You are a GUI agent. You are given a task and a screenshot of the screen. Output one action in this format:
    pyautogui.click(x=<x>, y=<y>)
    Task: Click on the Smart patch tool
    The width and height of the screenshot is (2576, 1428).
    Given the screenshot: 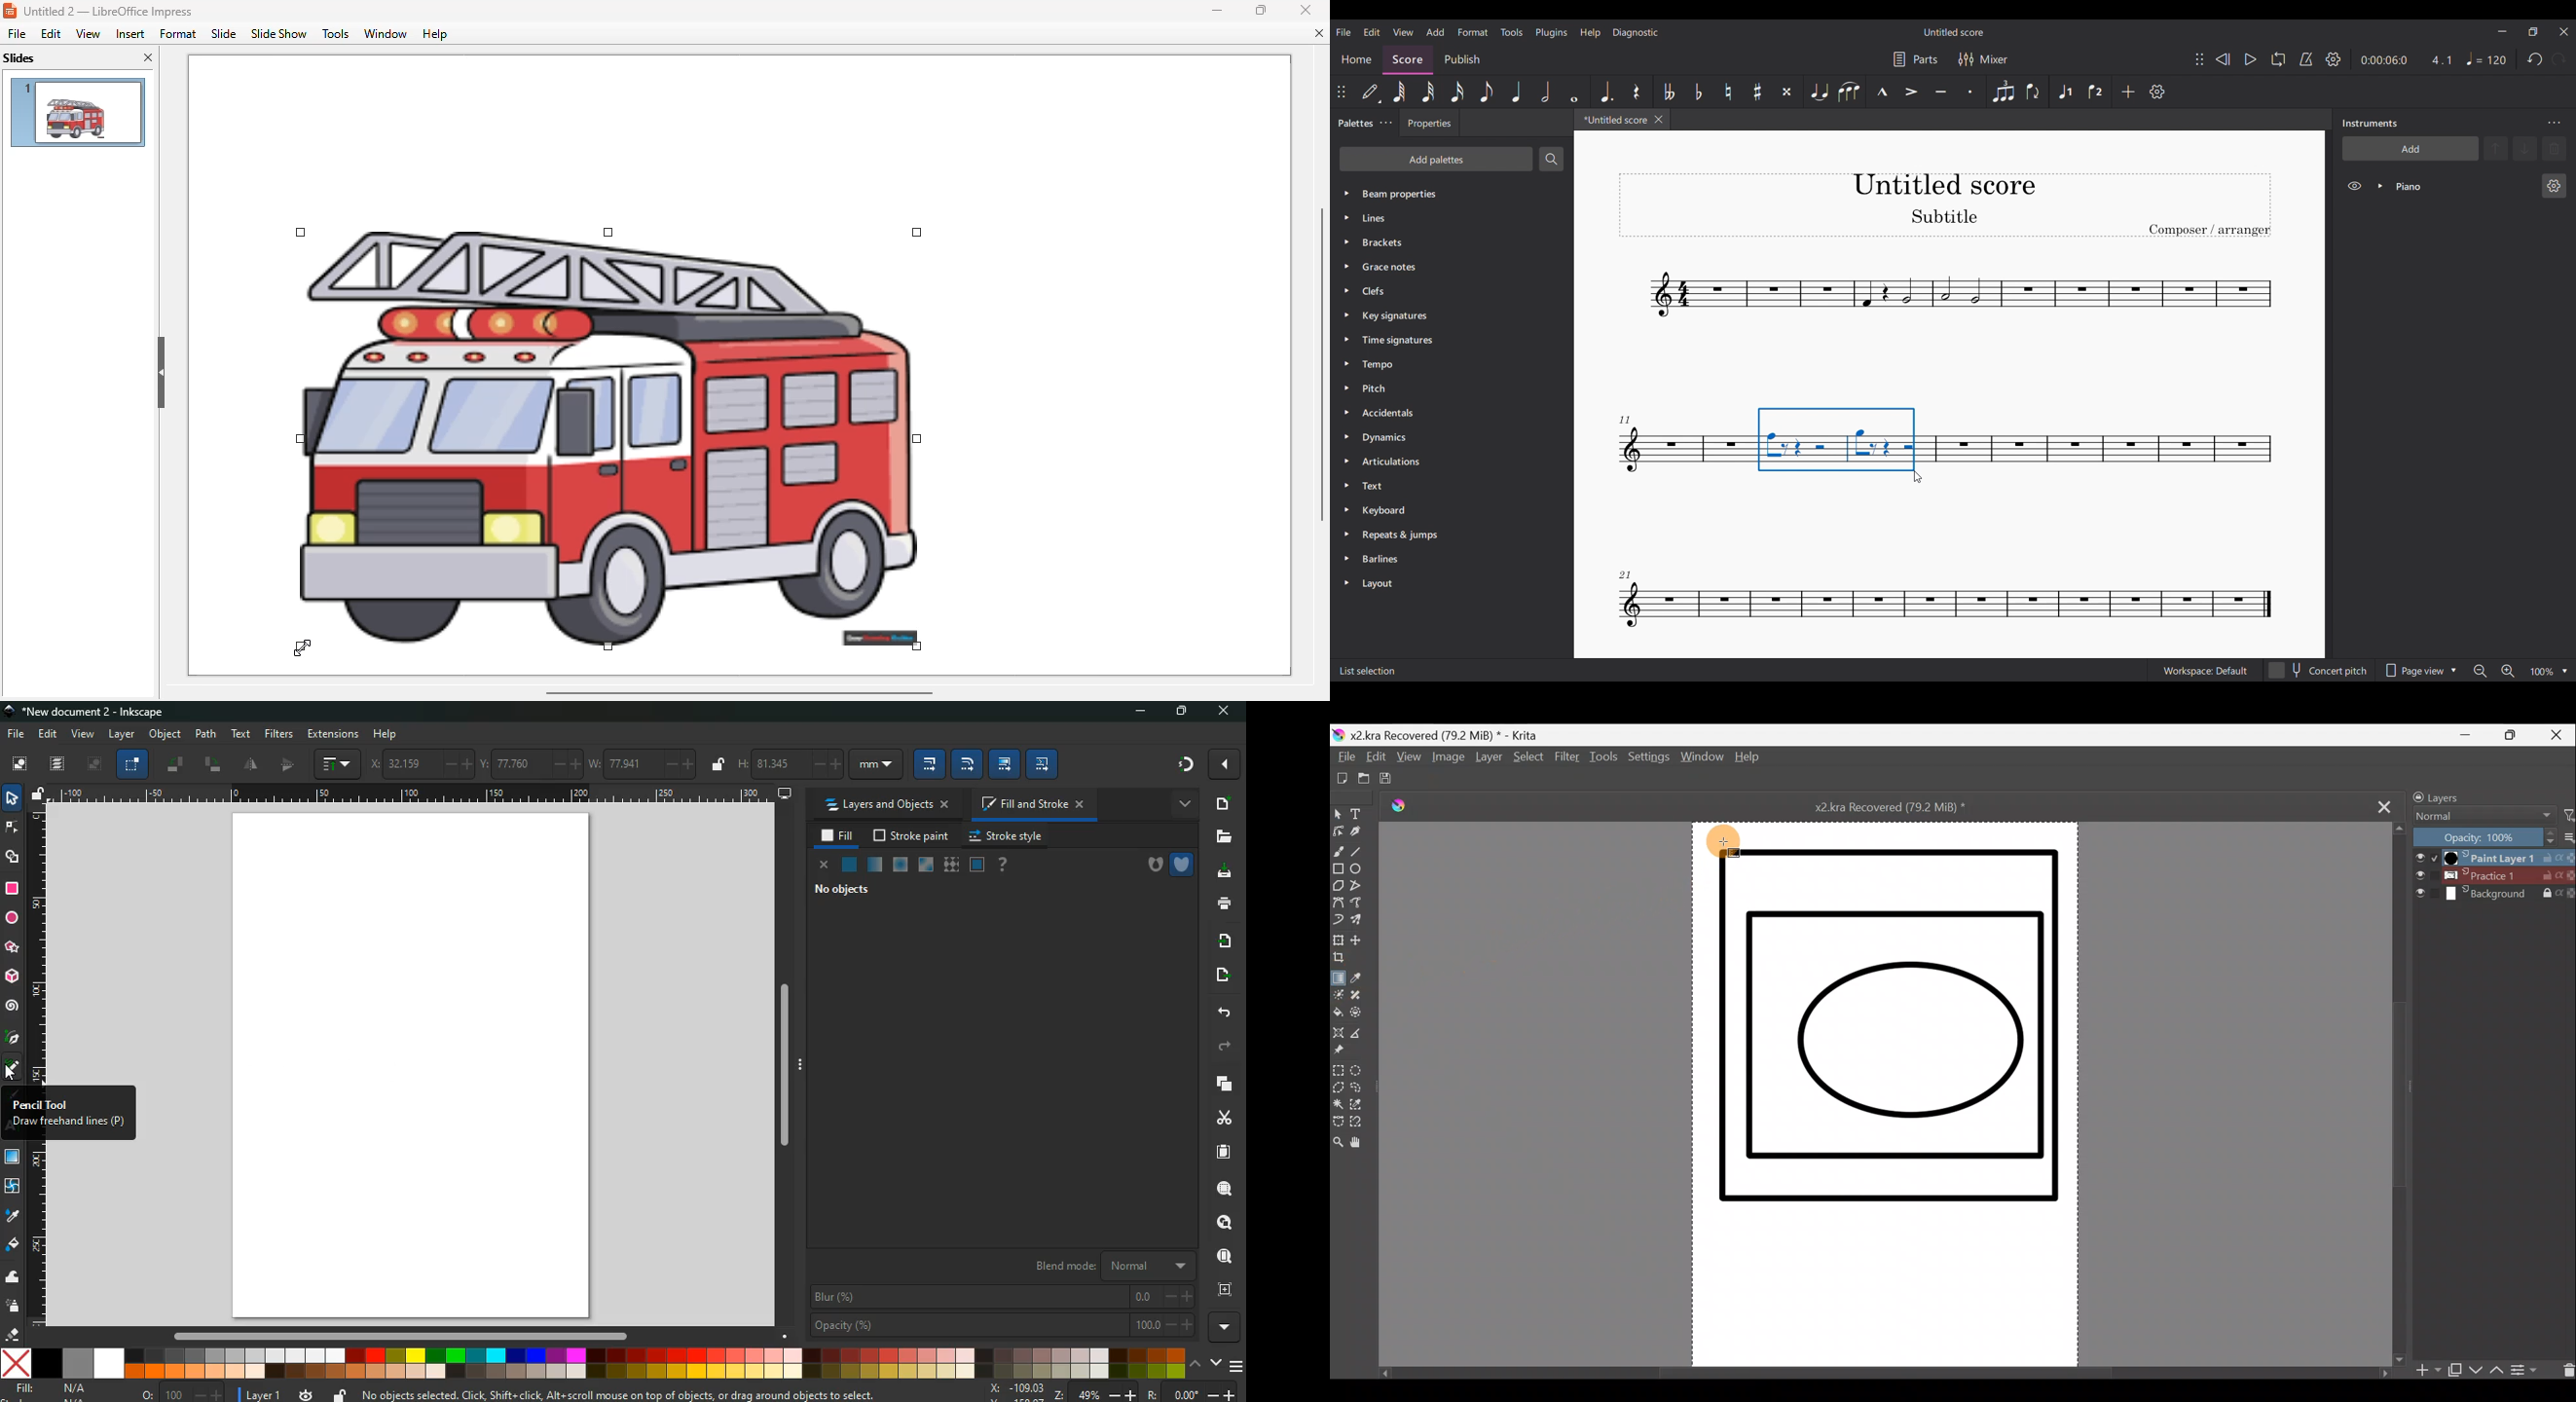 What is the action you would take?
    pyautogui.click(x=1361, y=996)
    